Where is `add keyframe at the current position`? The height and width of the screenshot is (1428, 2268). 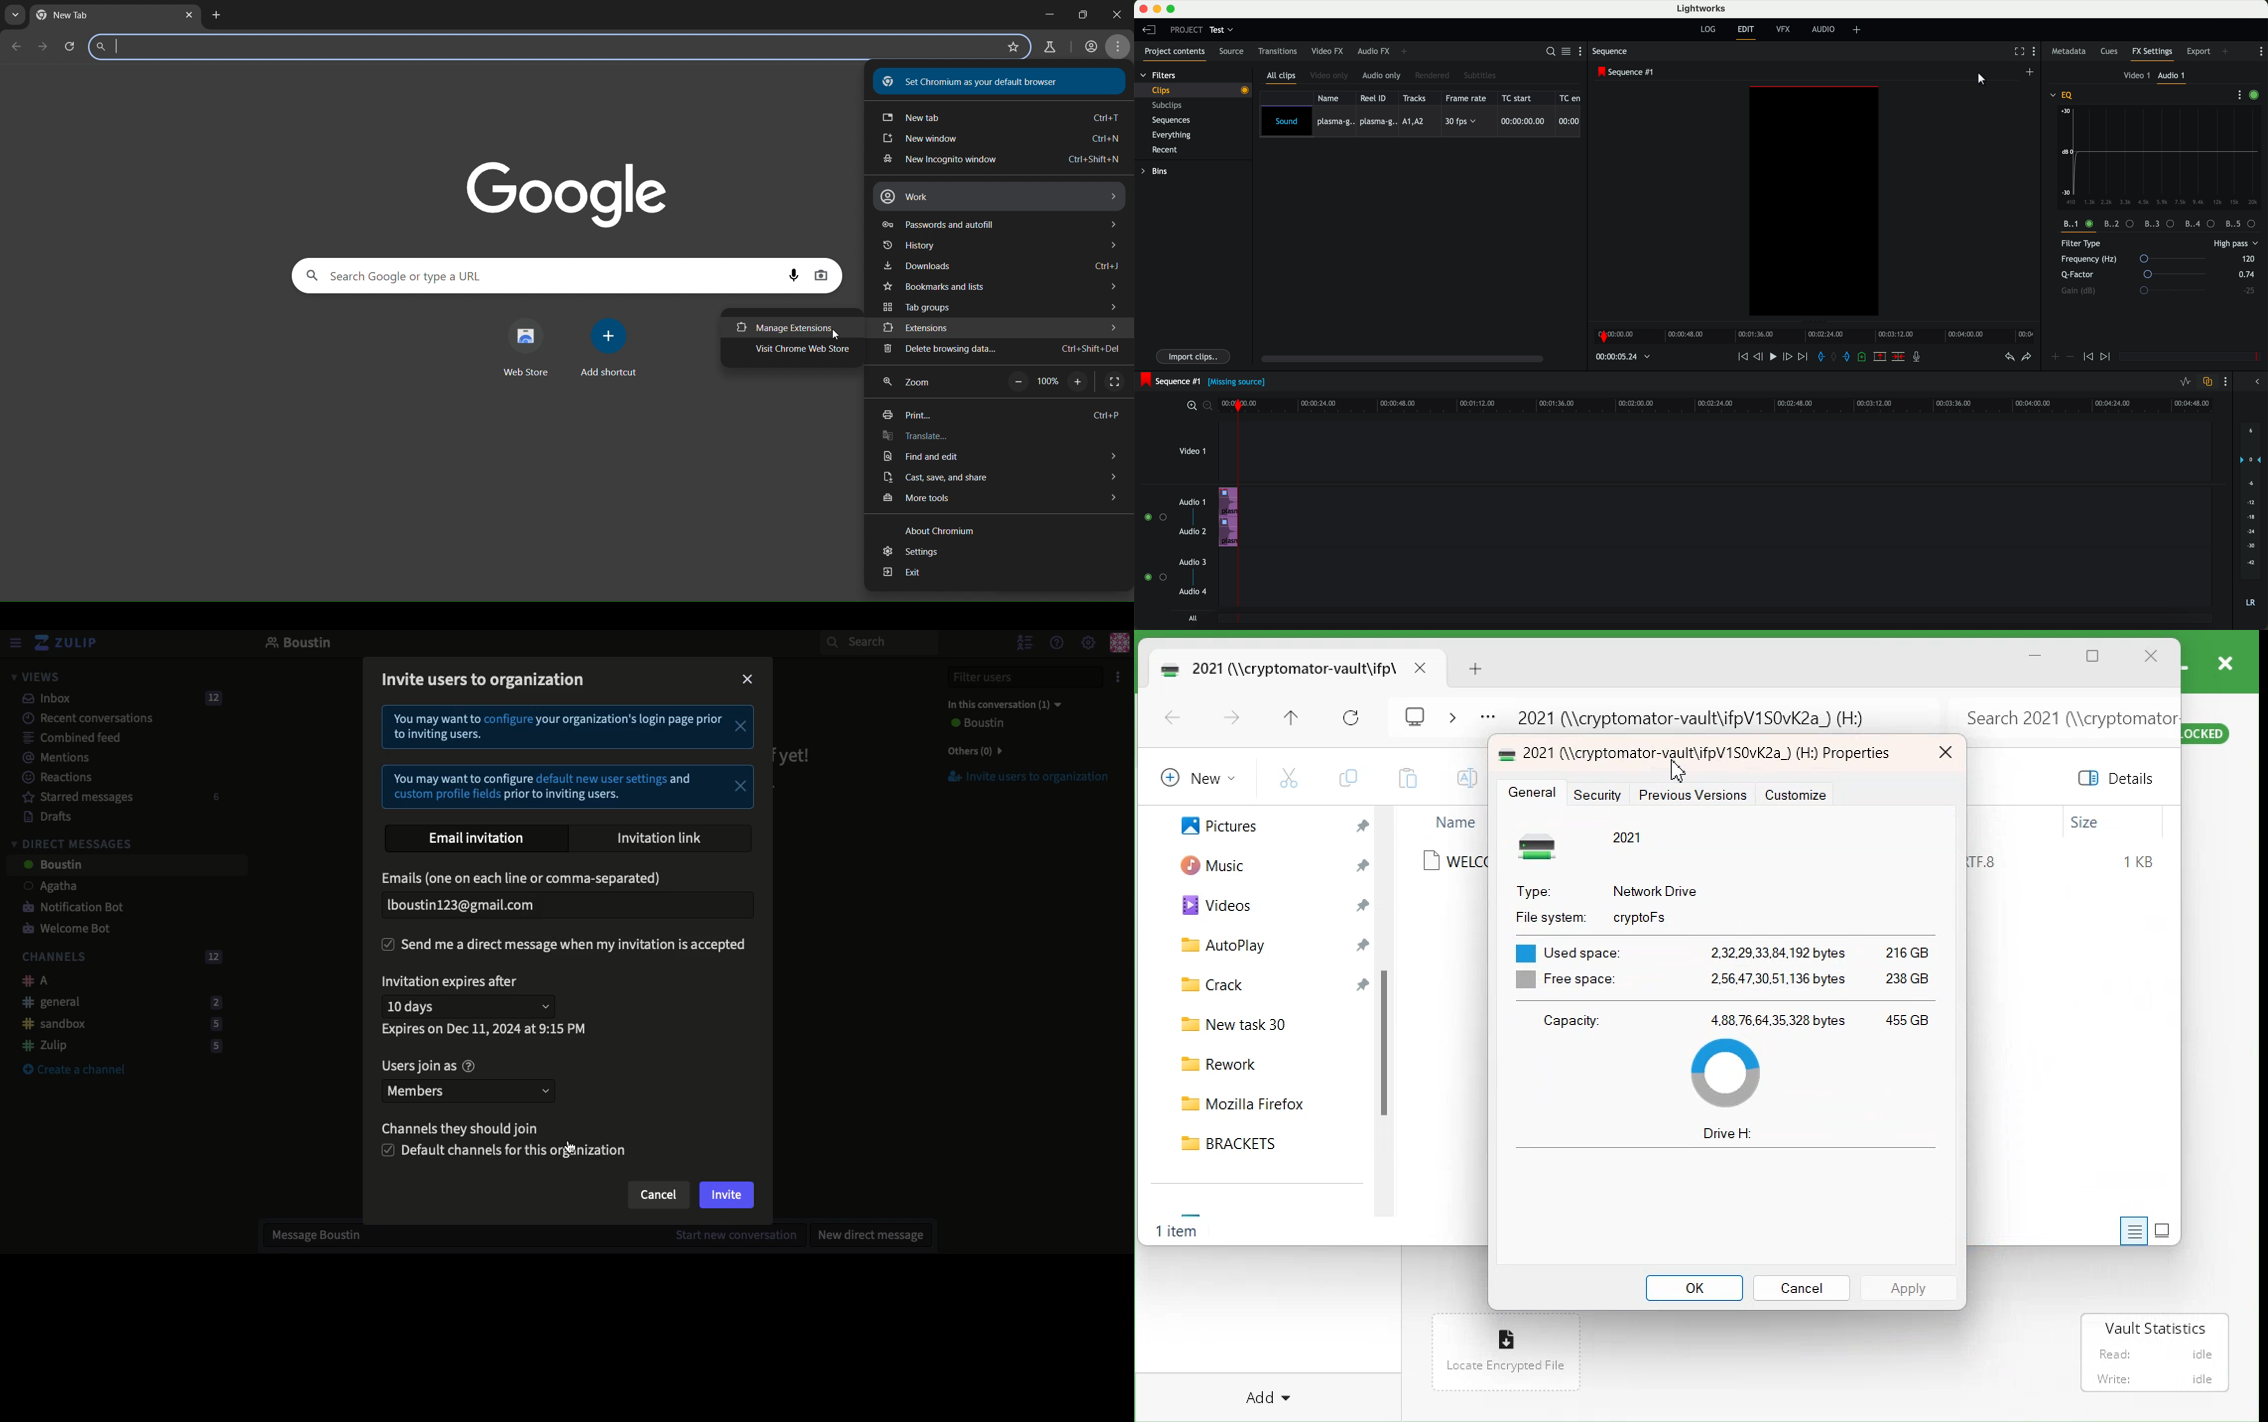 add keyframe at the current position is located at coordinates (2055, 357).